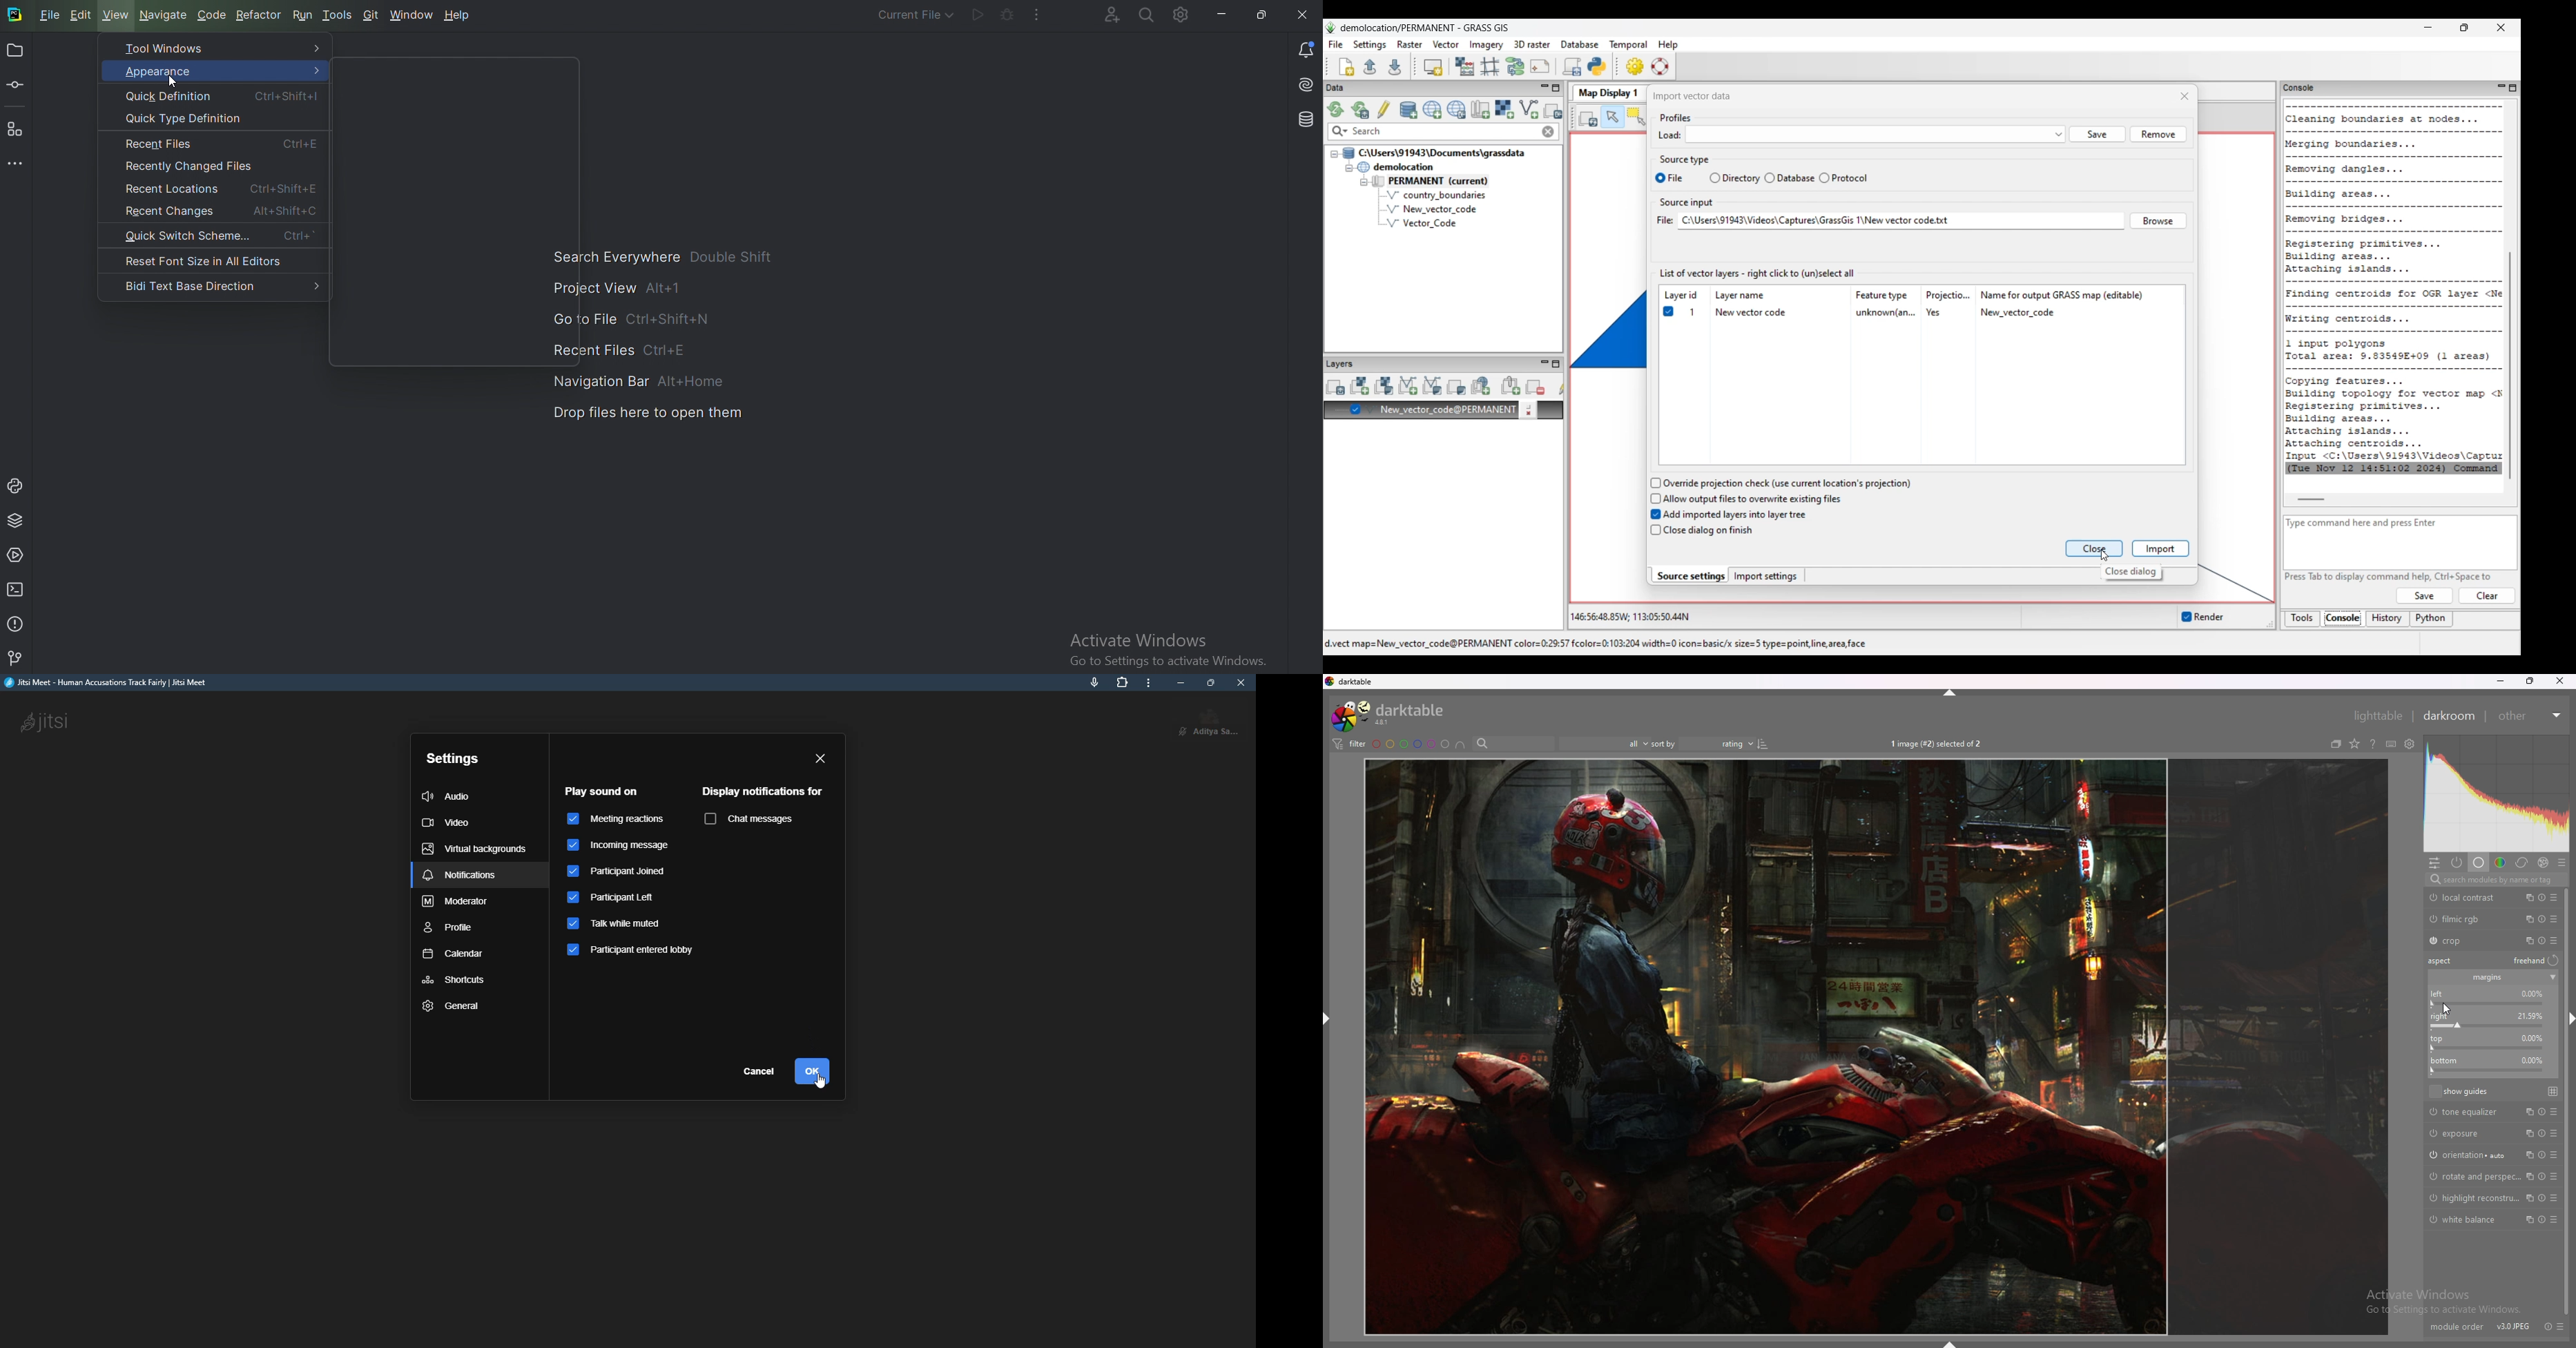  I want to click on highlight reconstruction, so click(2474, 1198).